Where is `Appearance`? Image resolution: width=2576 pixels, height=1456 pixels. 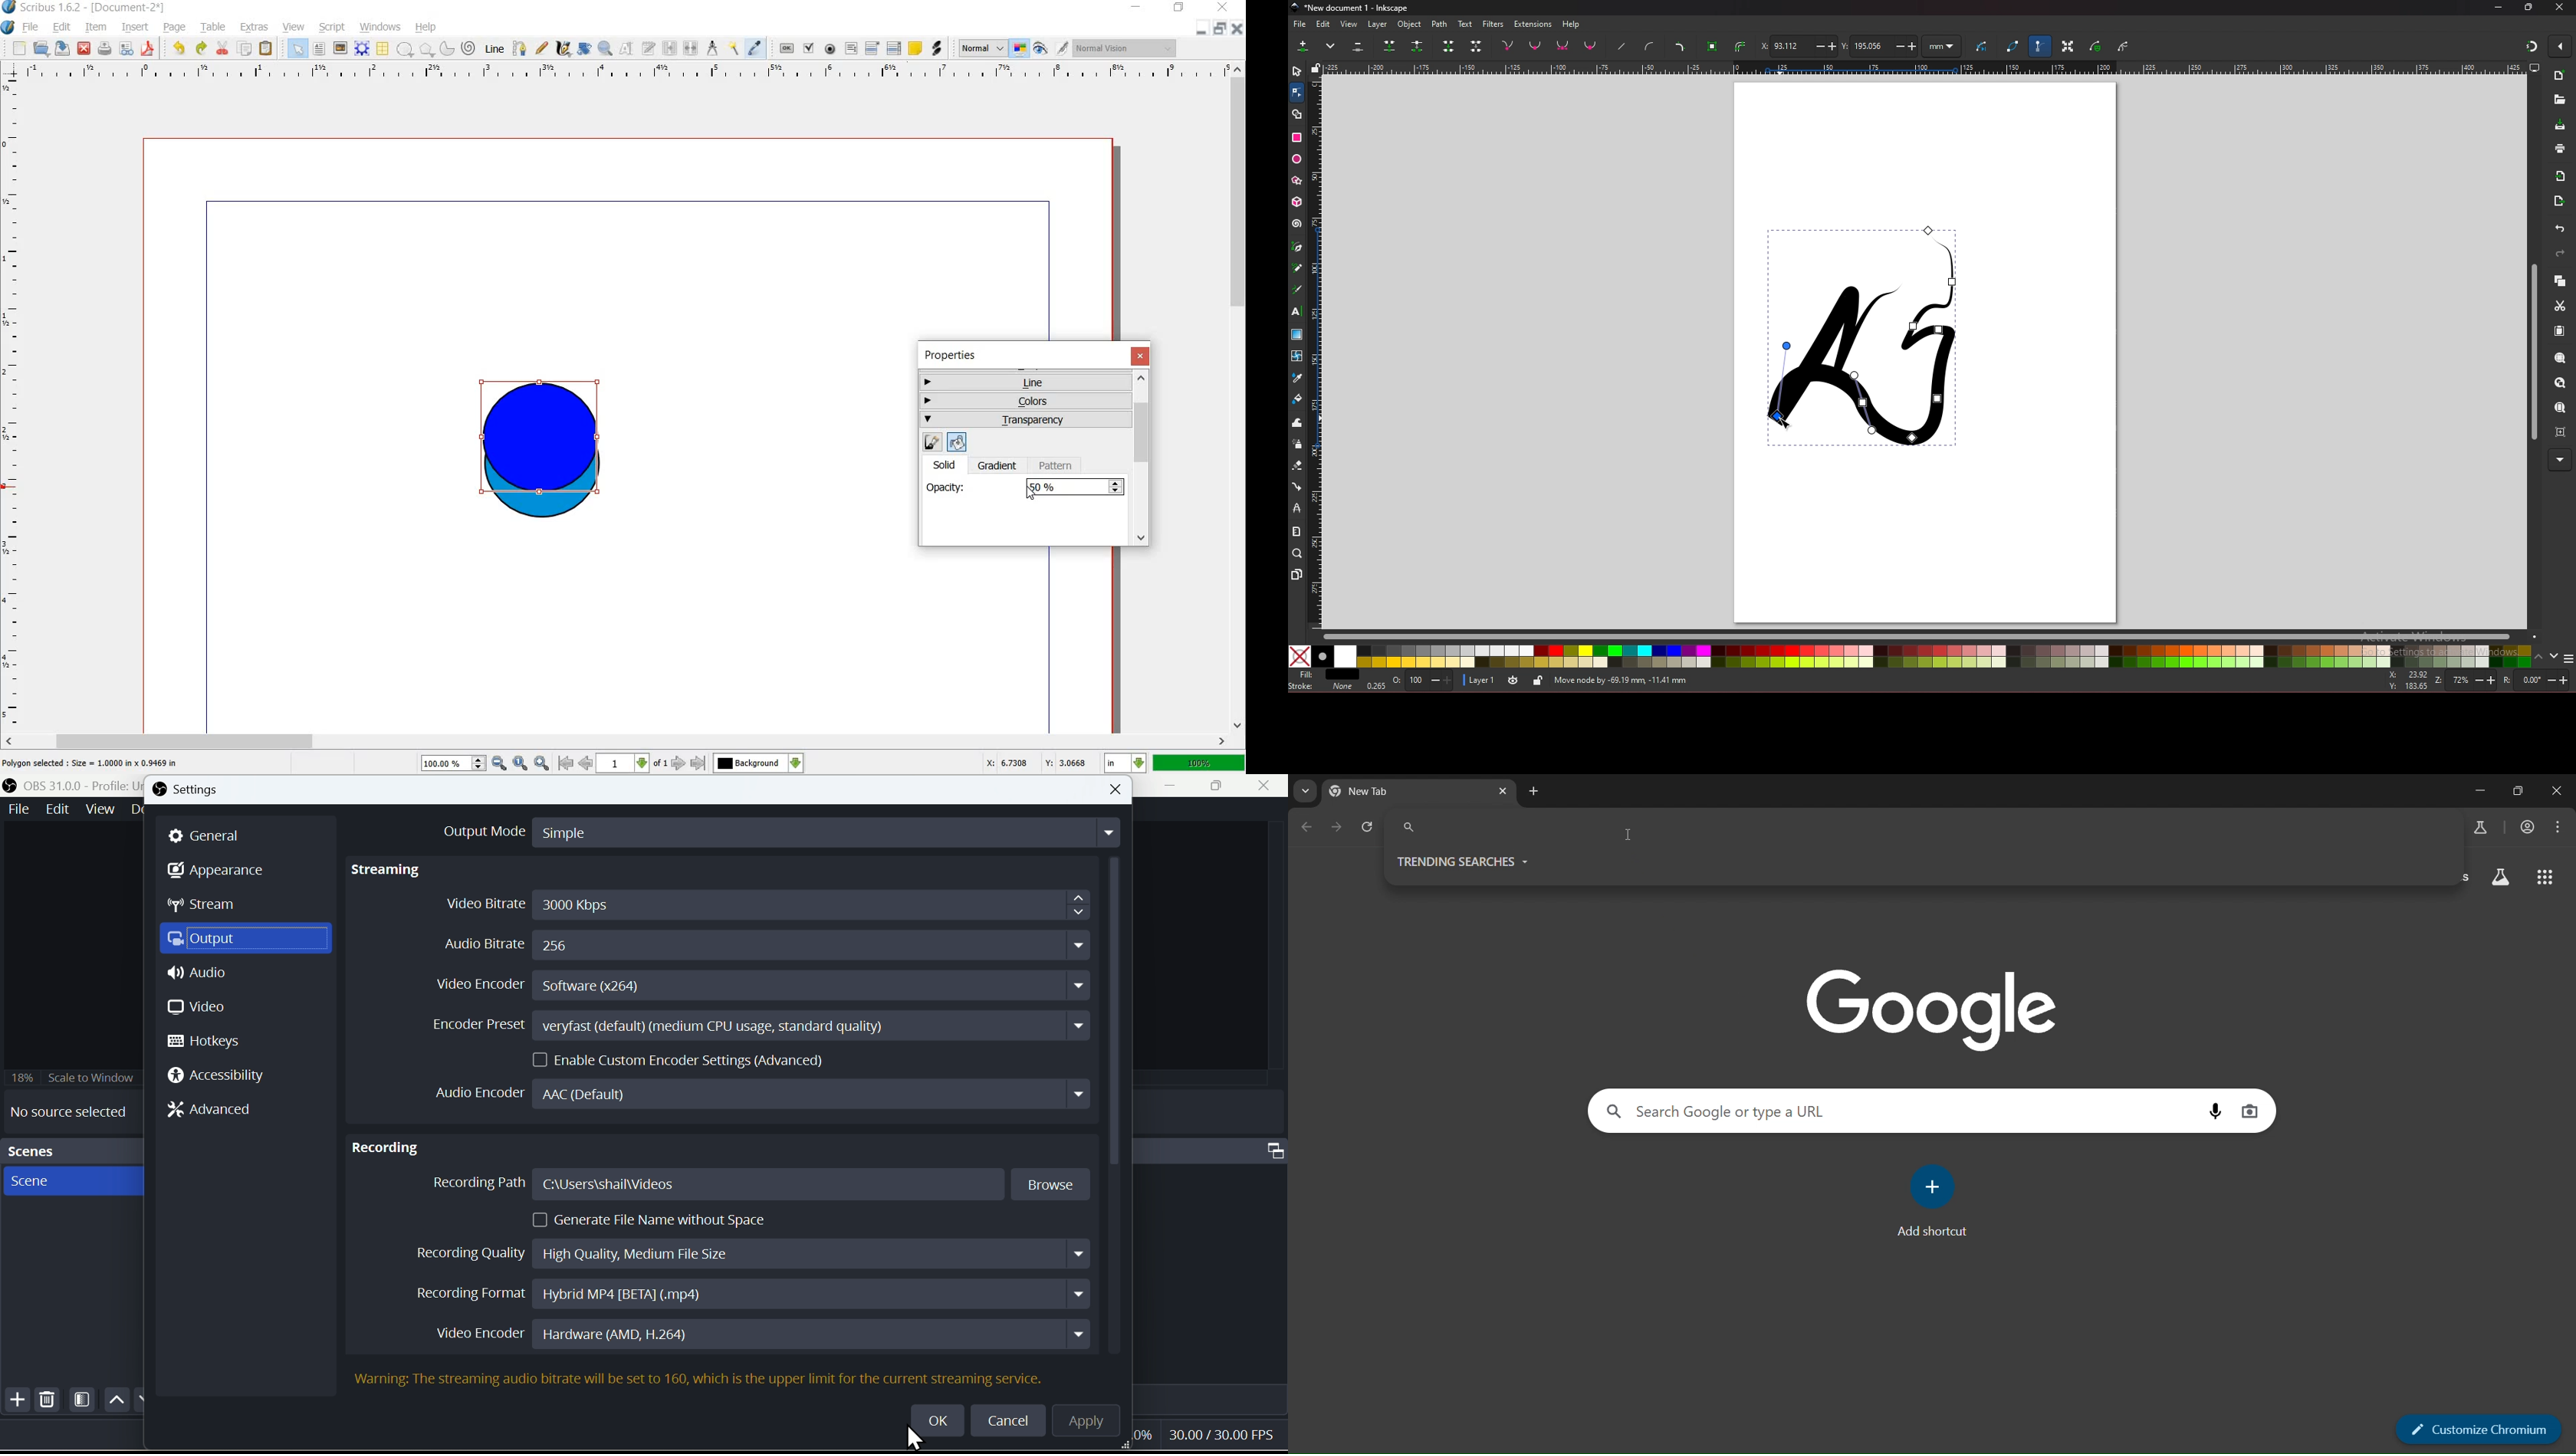
Appearance is located at coordinates (226, 872).